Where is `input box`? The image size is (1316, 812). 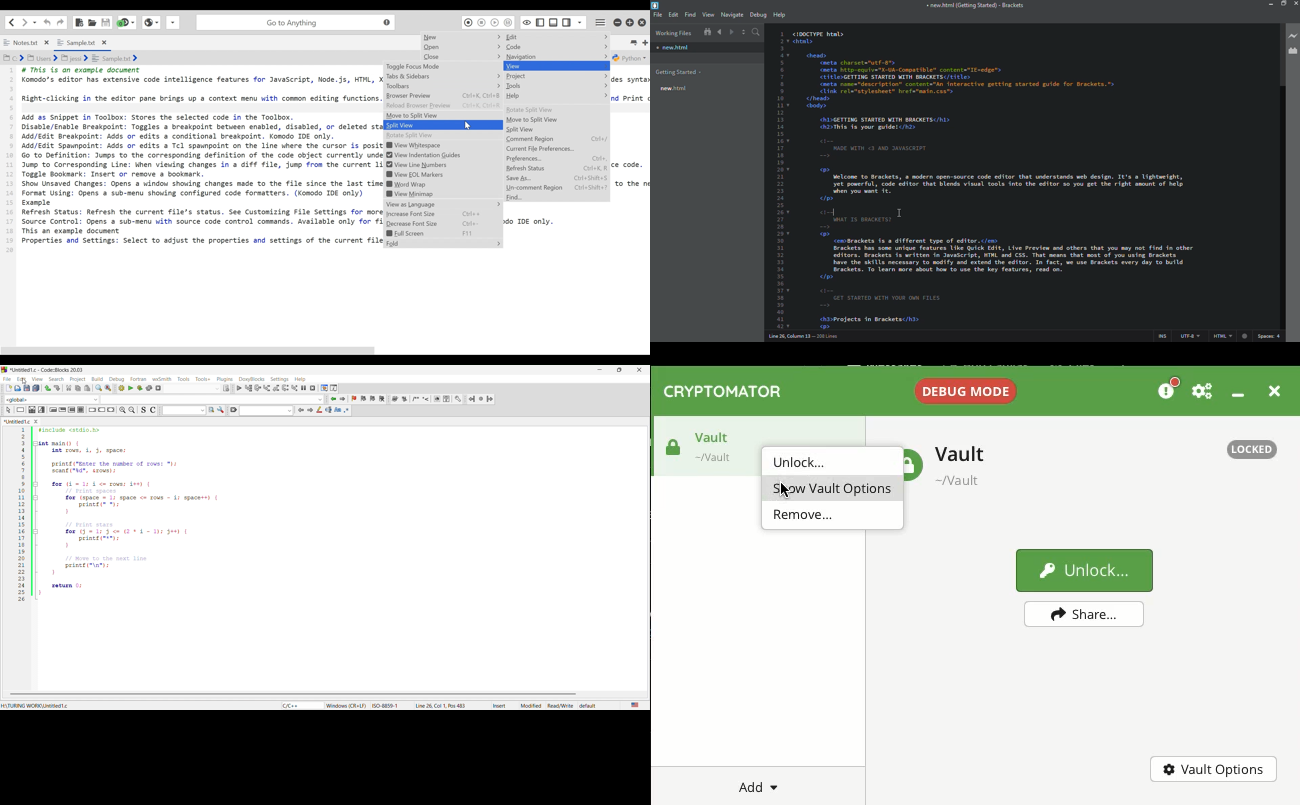
input box is located at coordinates (193, 388).